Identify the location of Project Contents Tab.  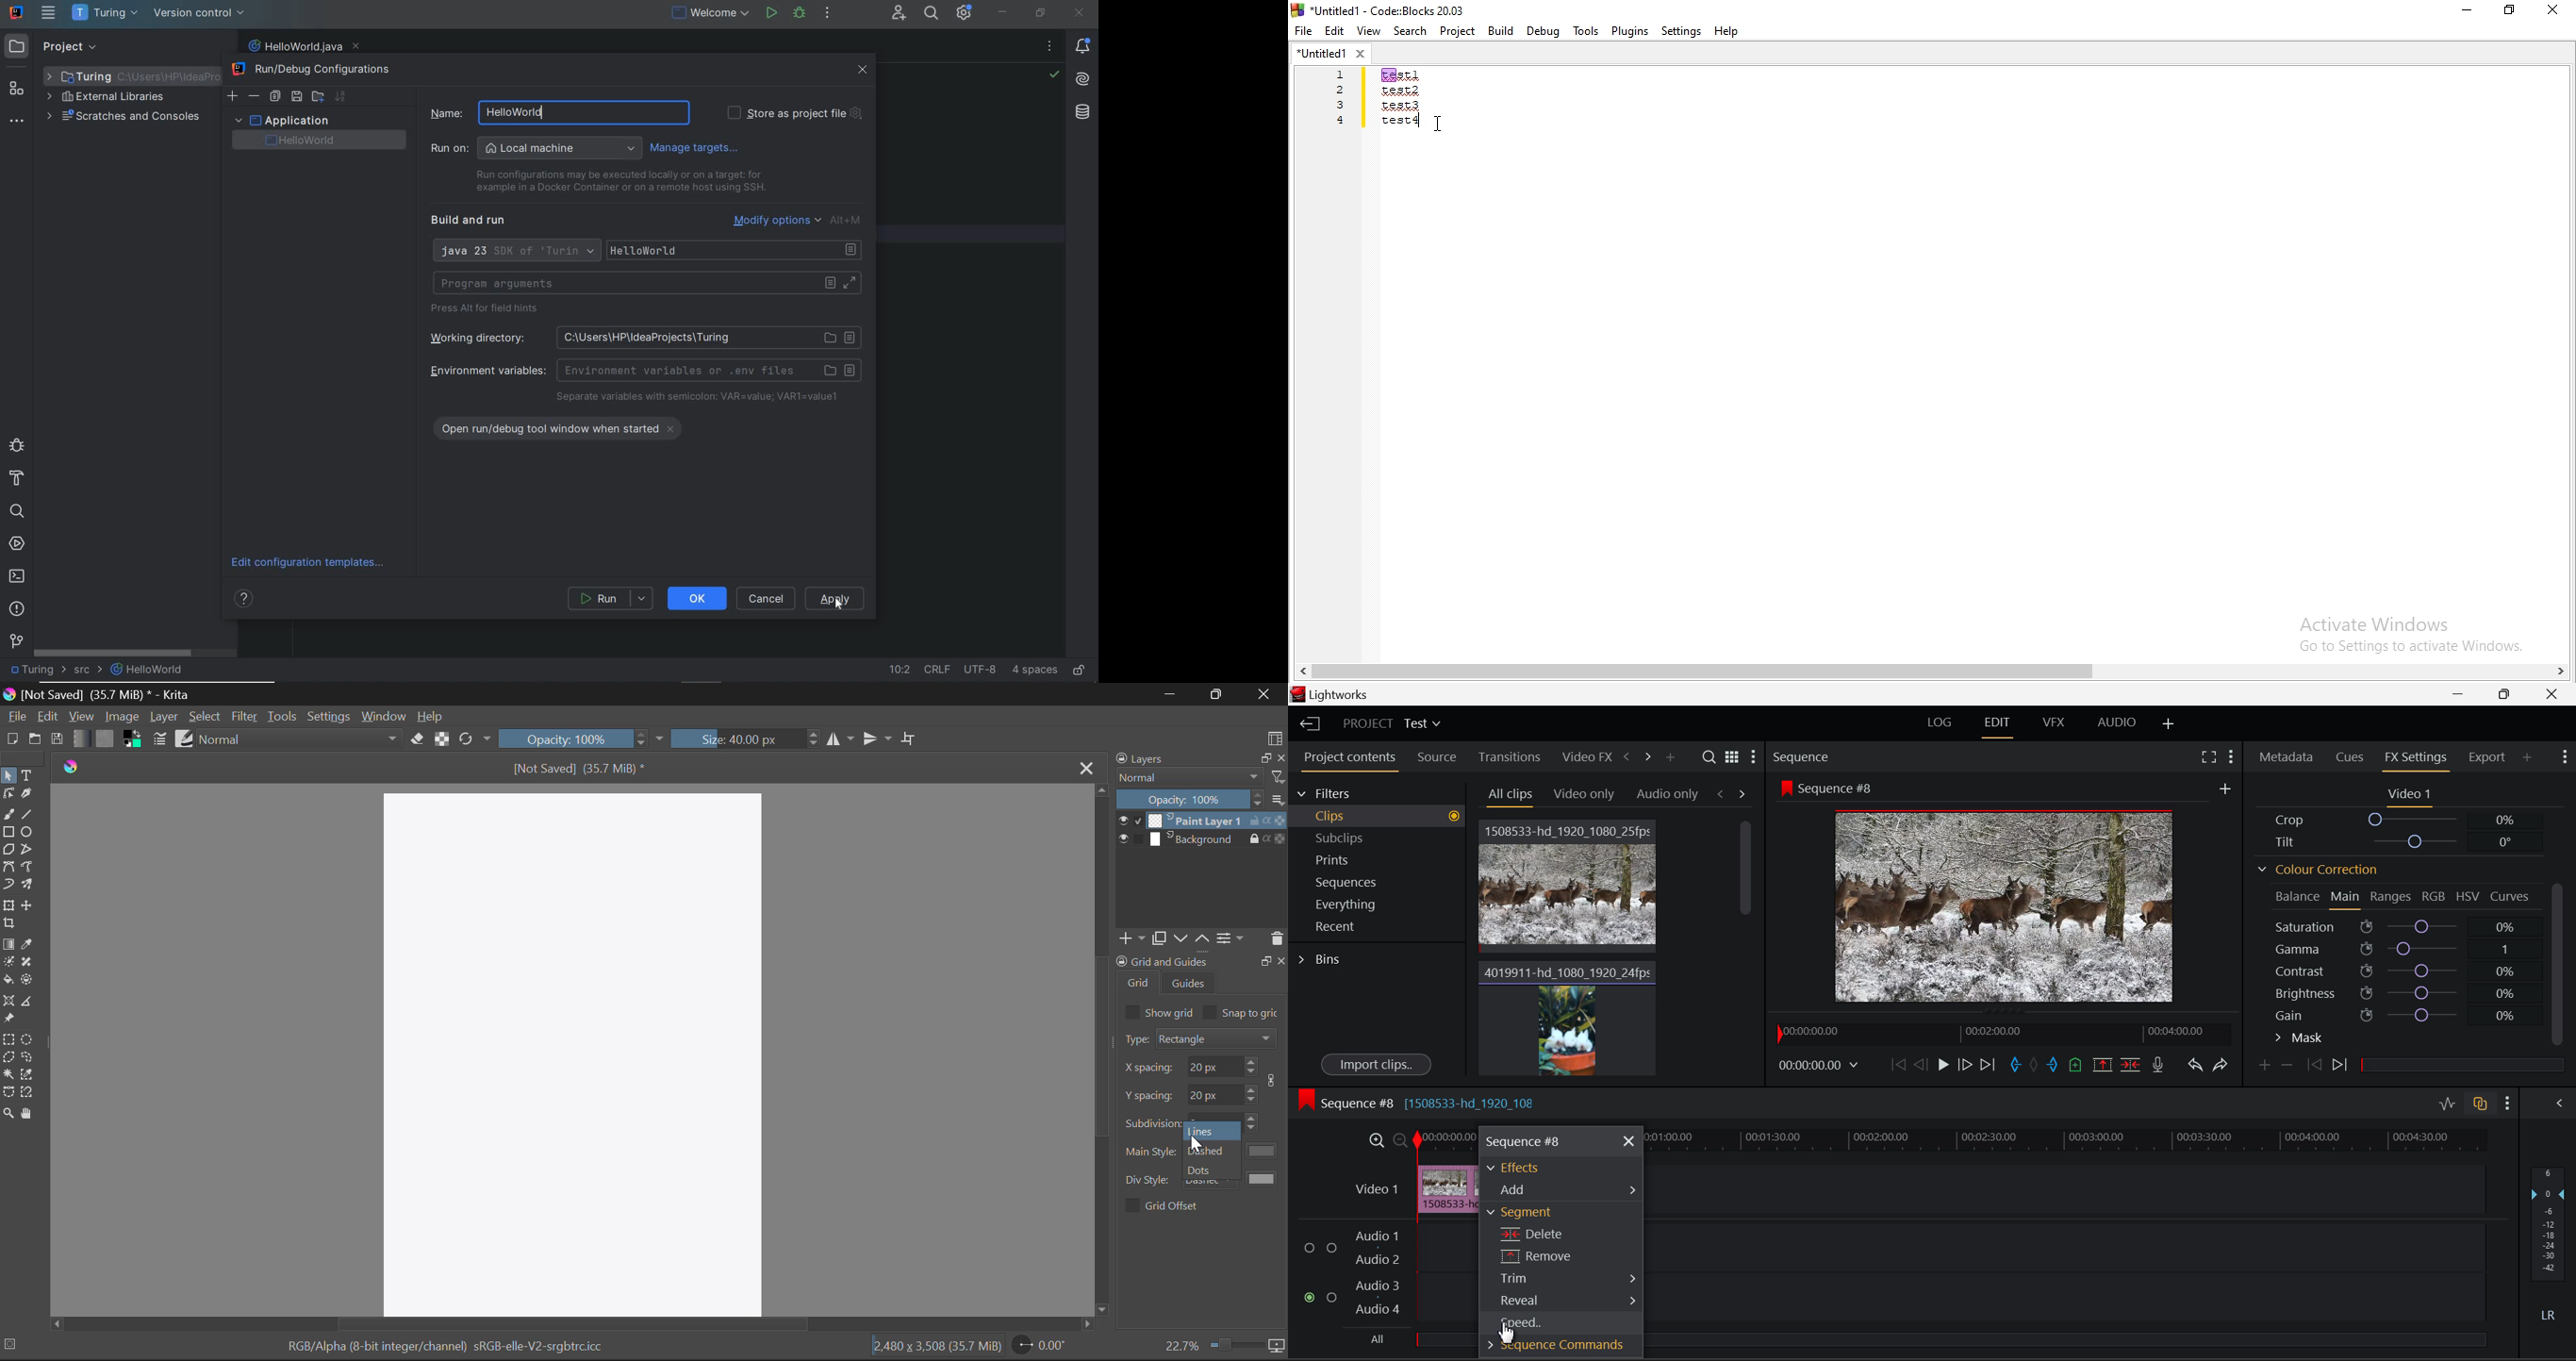
(1351, 759).